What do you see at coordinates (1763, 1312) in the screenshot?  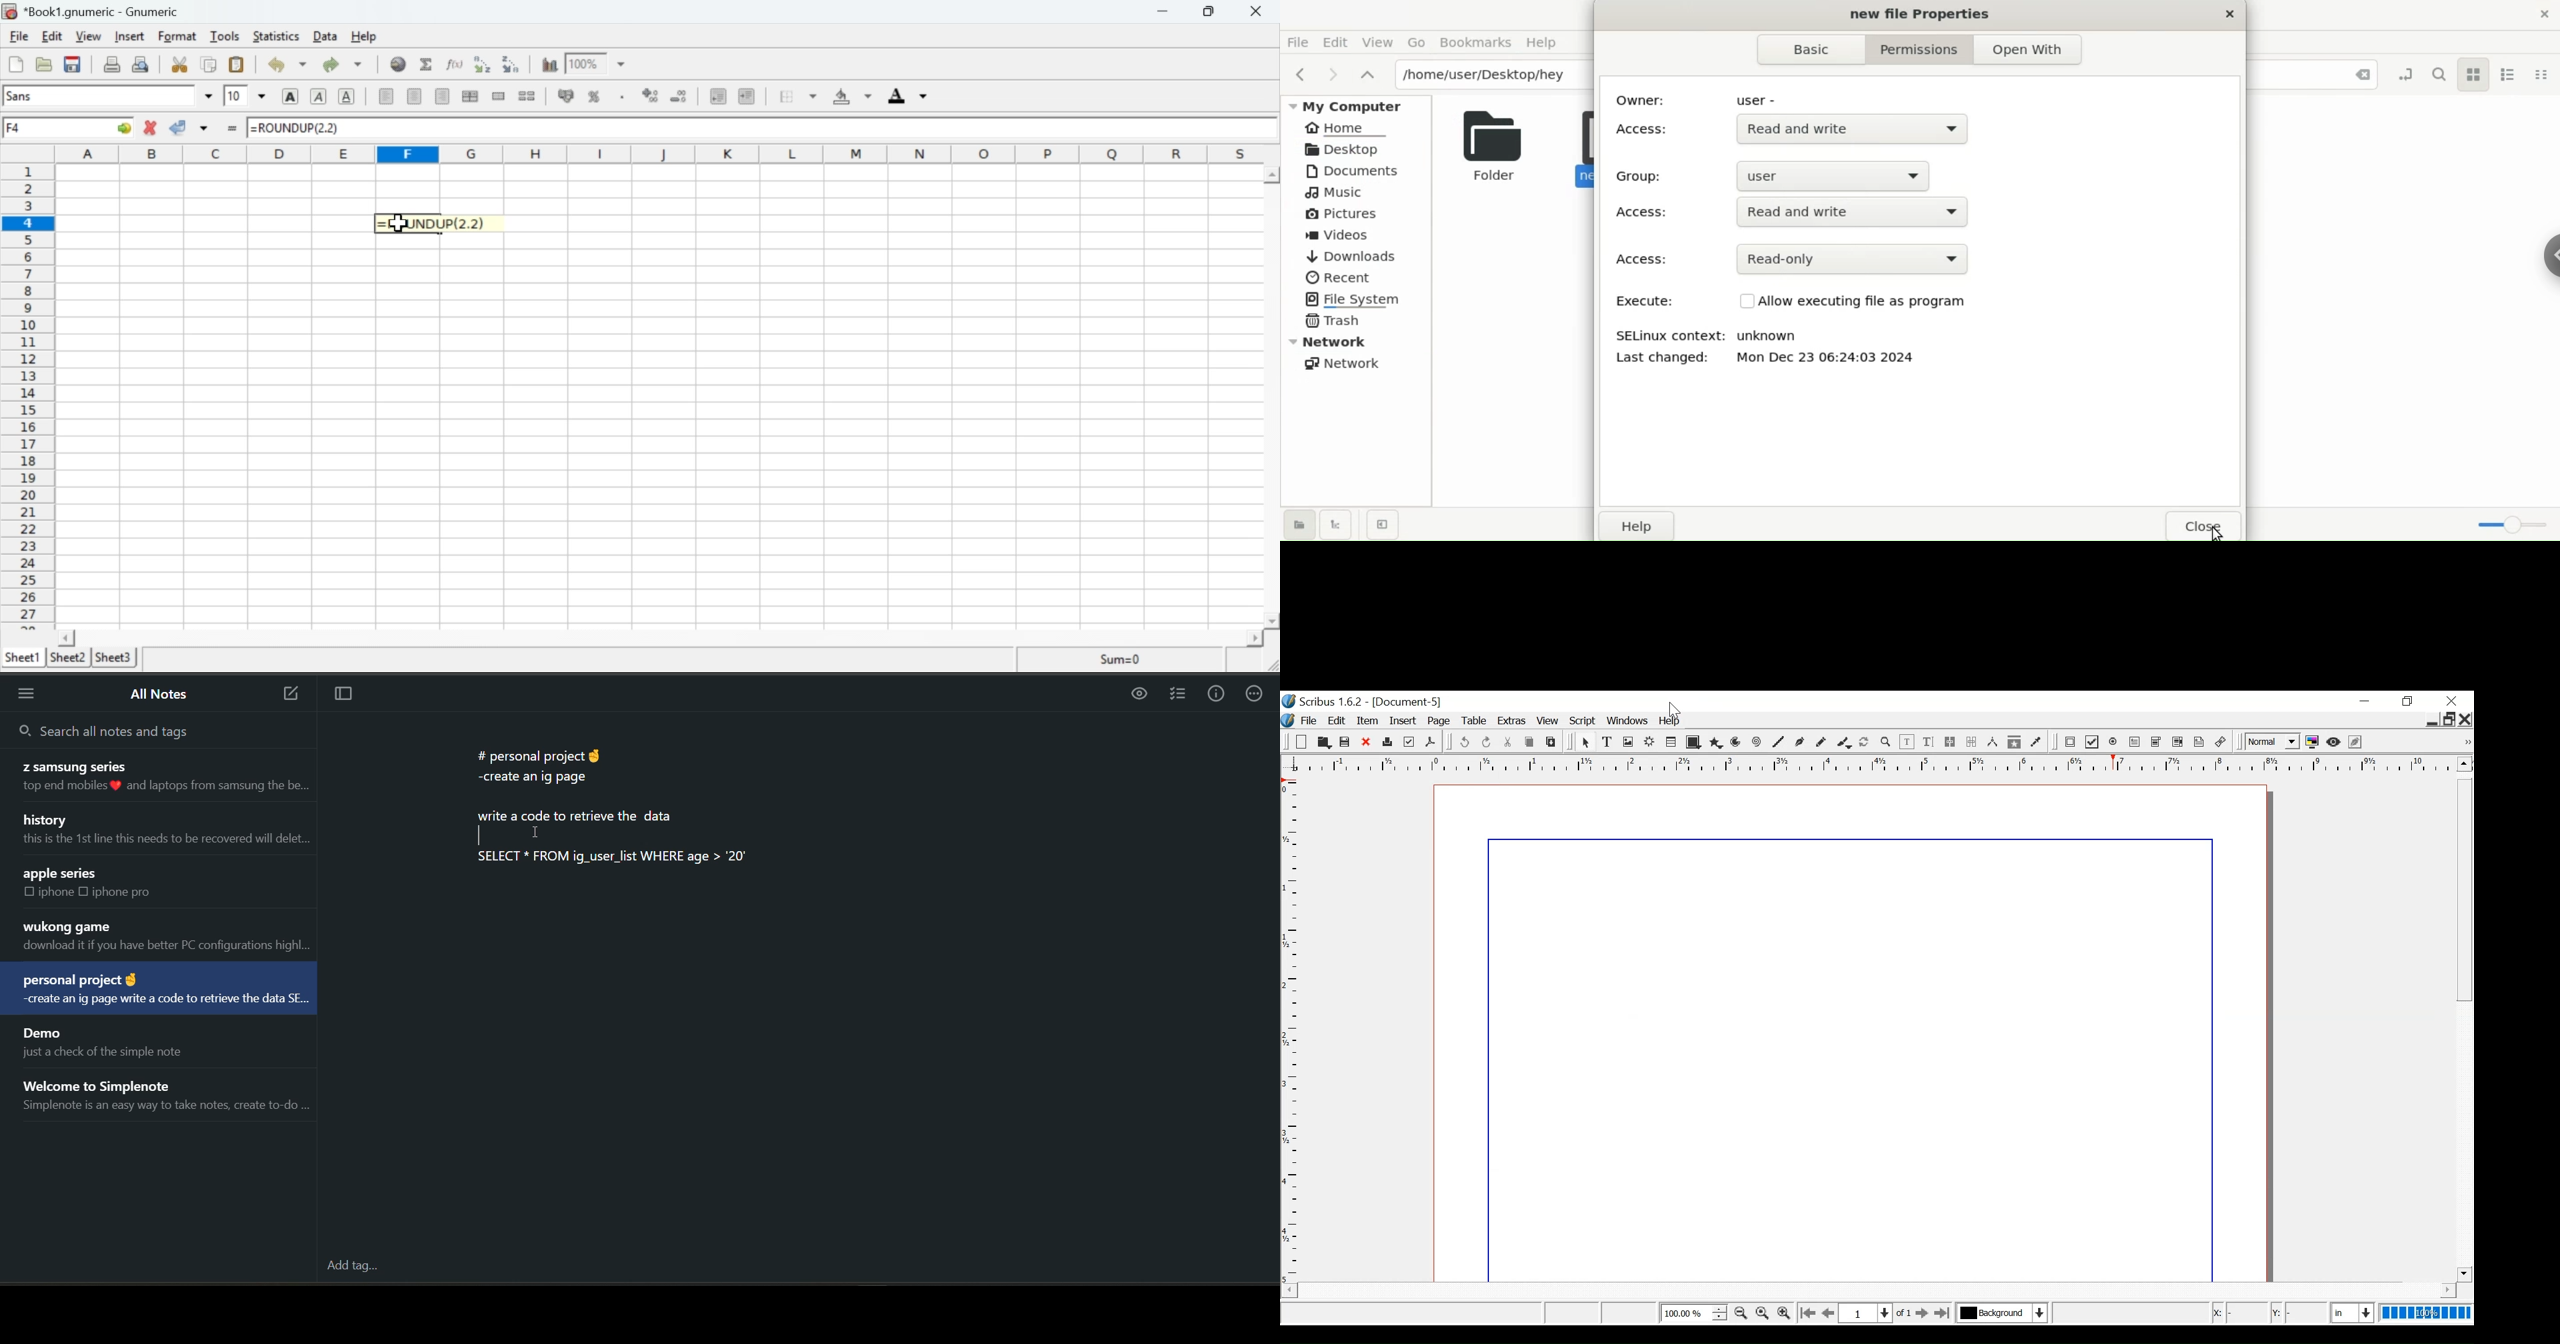 I see `Reset Zoom` at bounding box center [1763, 1312].